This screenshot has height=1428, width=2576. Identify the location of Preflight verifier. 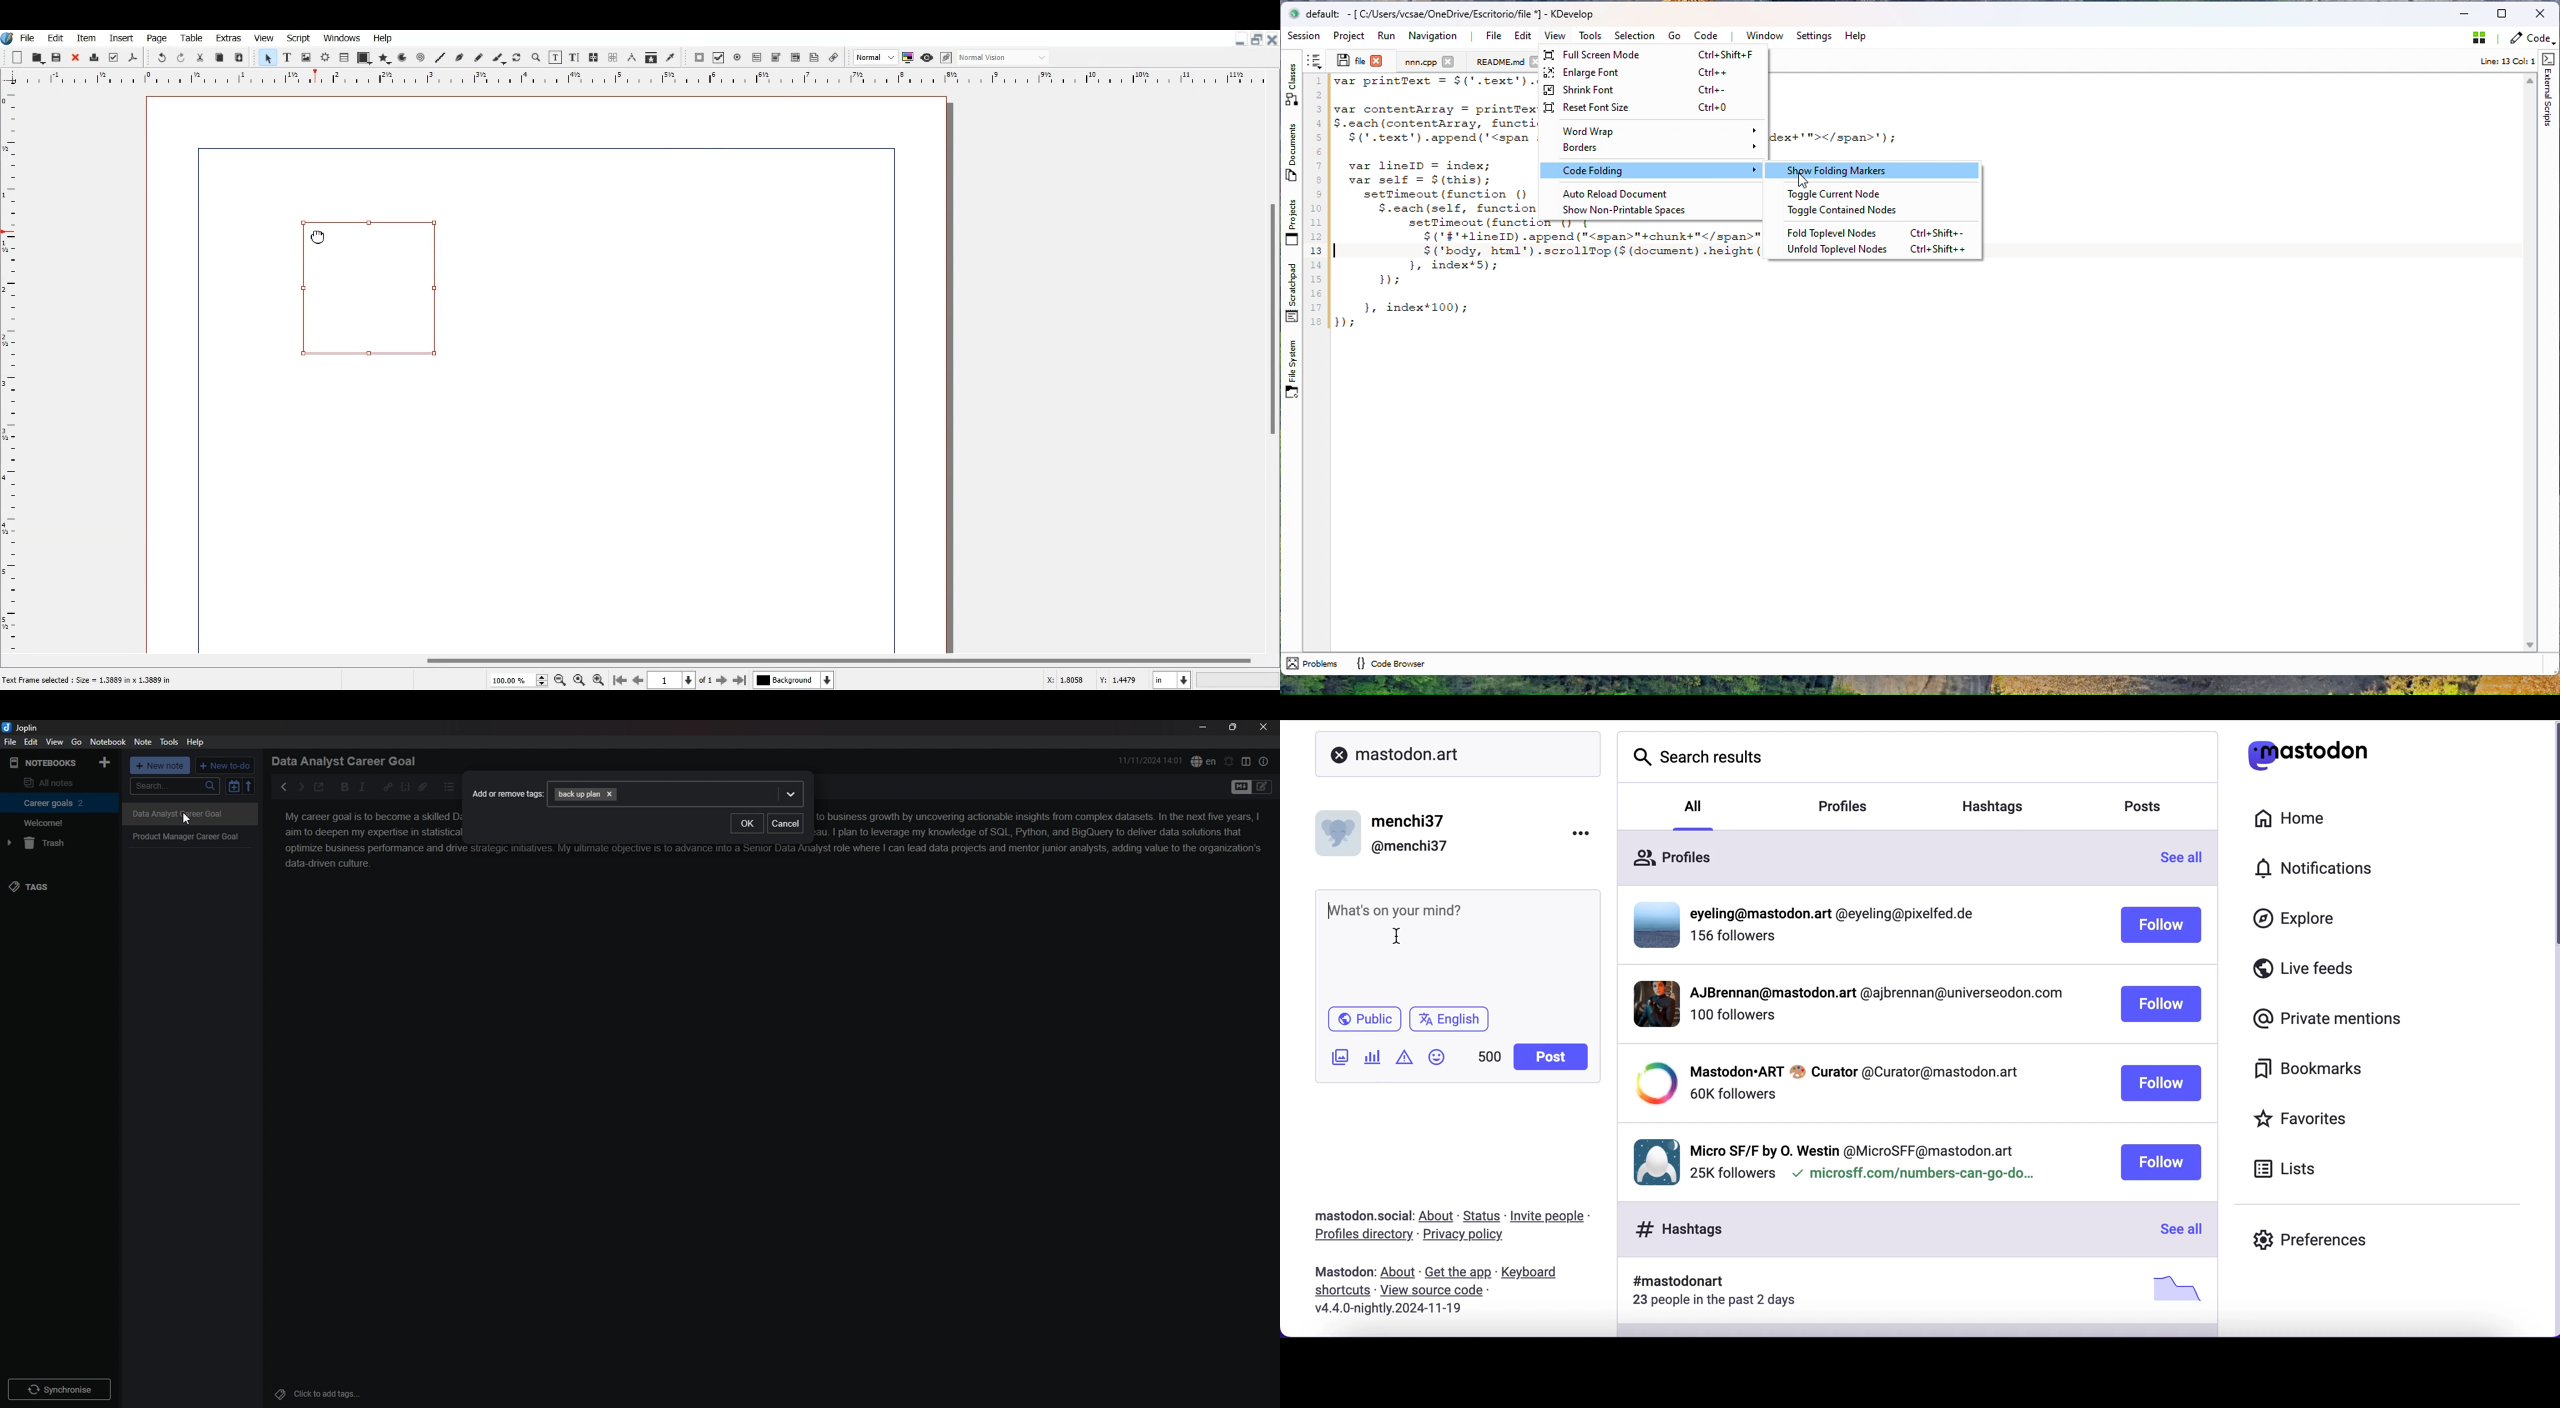
(113, 58).